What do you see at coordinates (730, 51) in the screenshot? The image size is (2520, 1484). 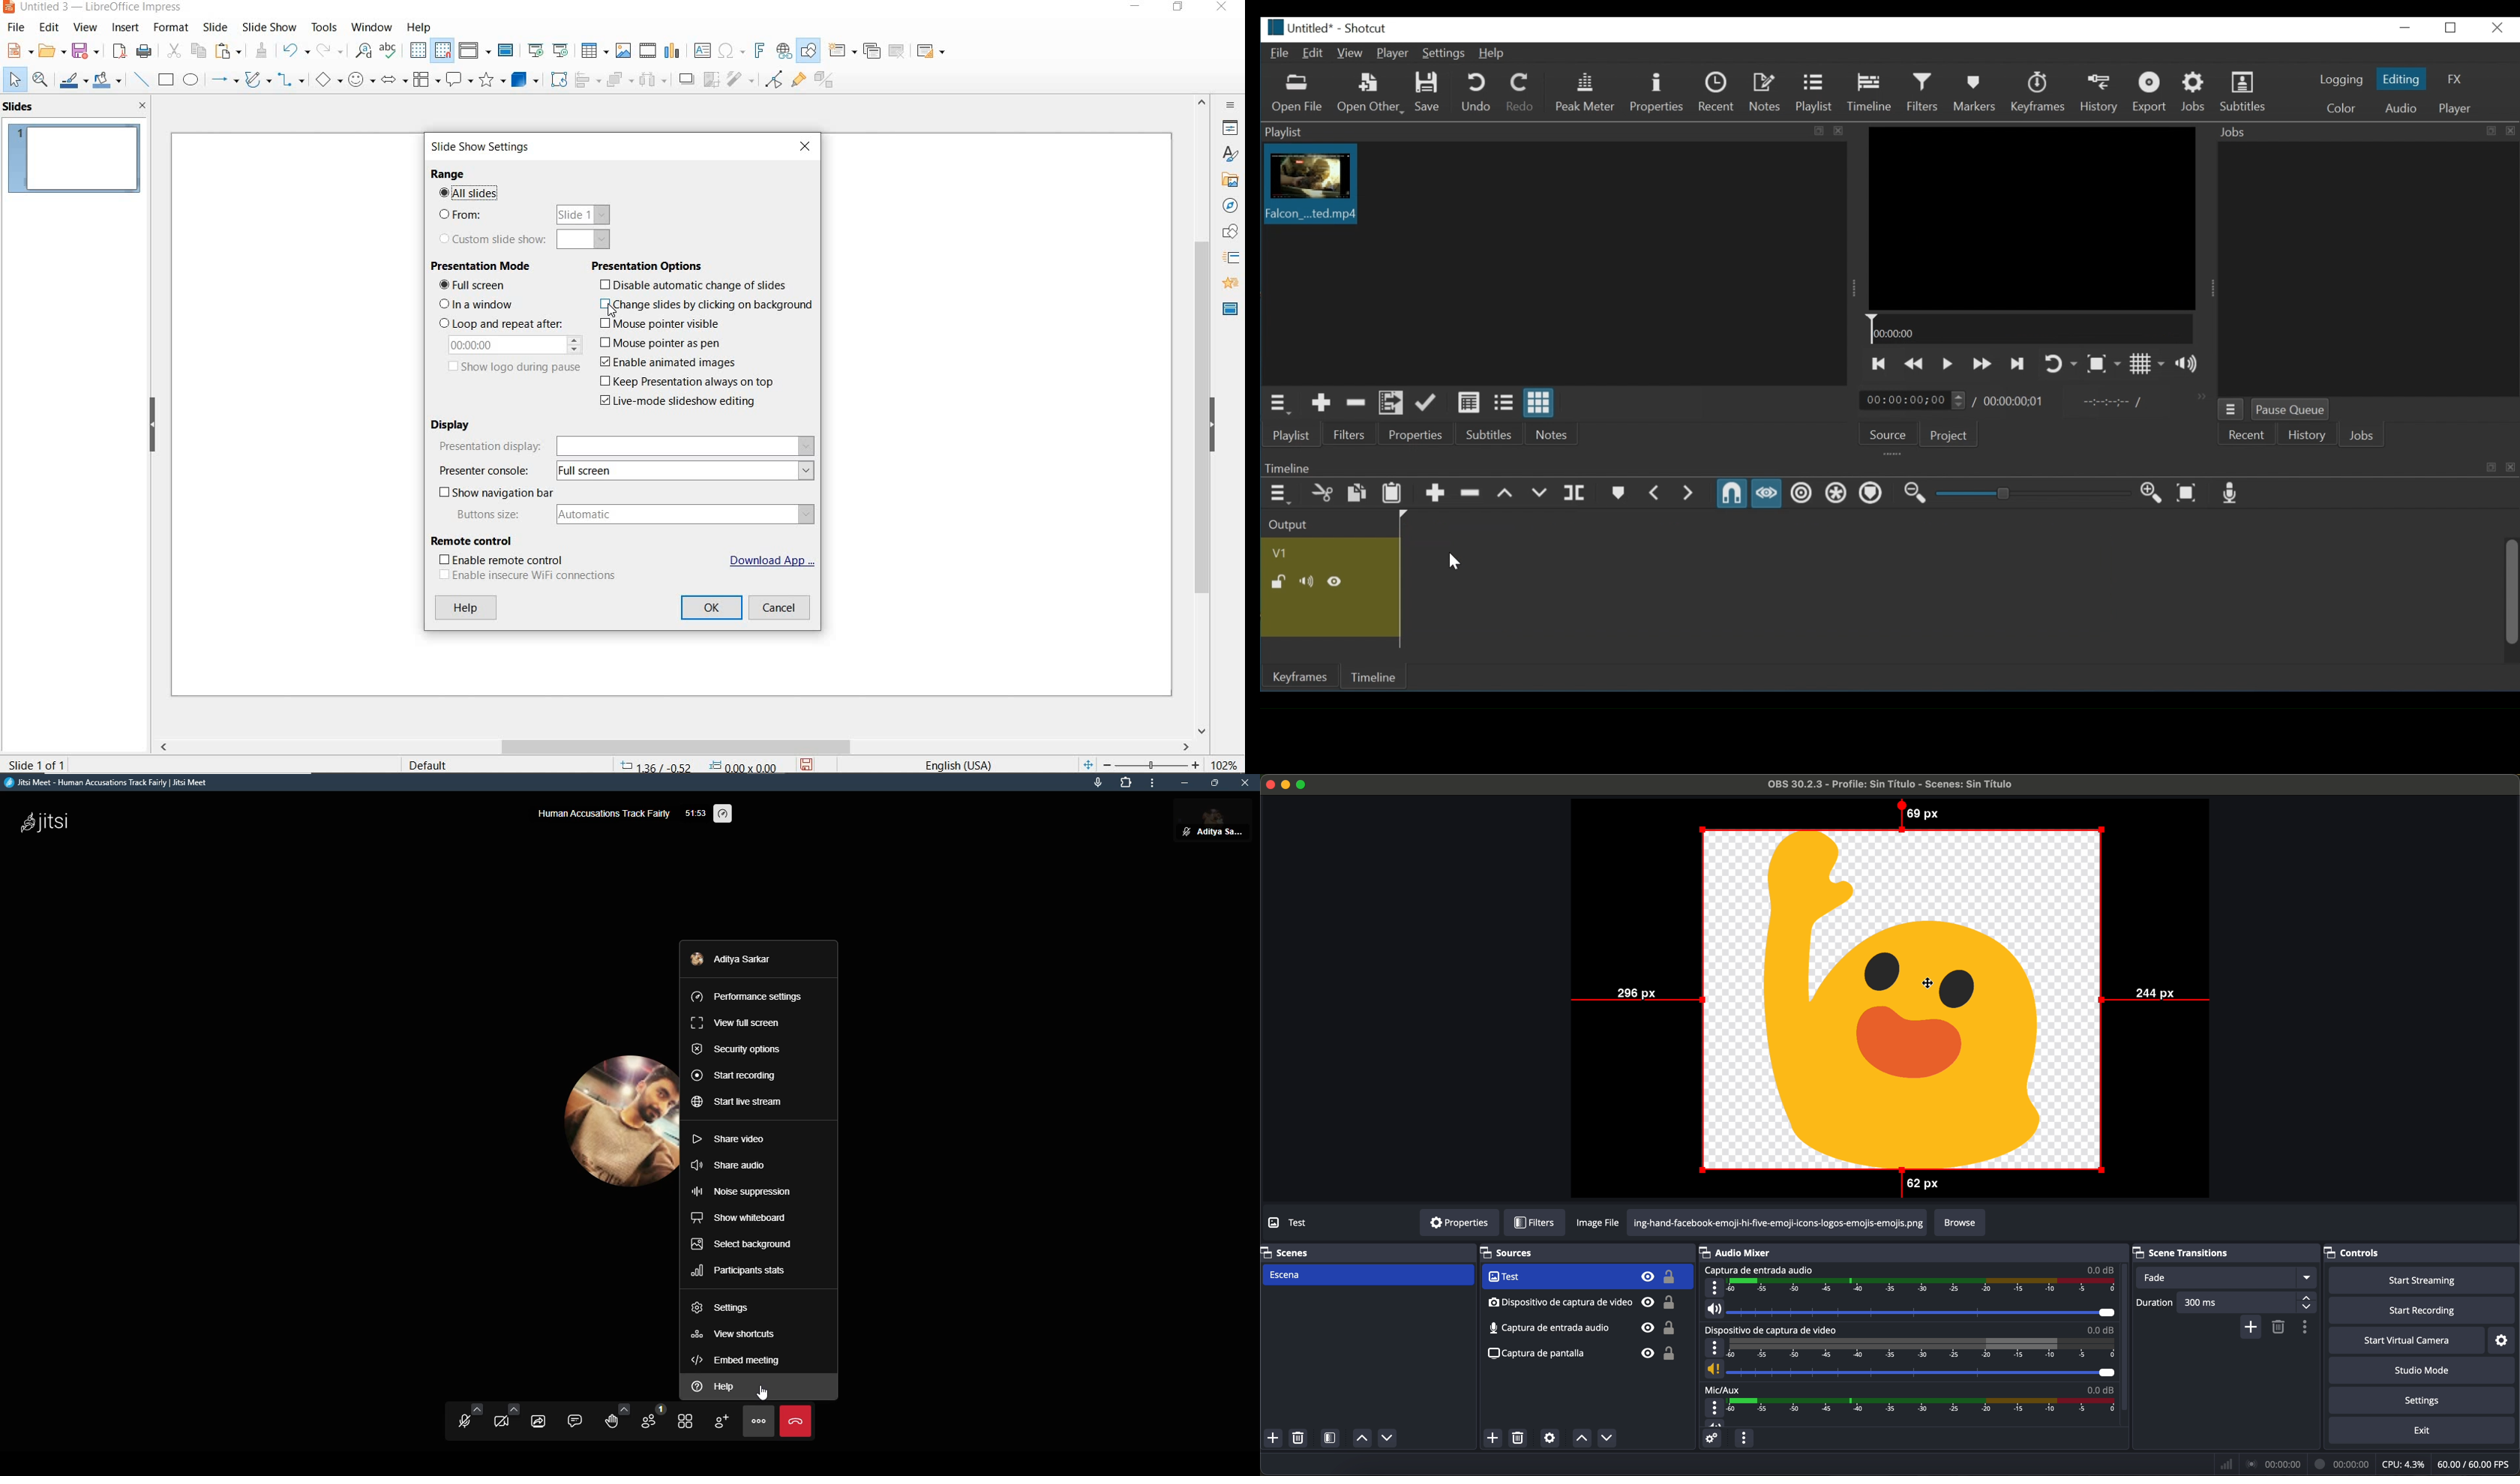 I see `INSERT SPECIAL CHARACTERS` at bounding box center [730, 51].